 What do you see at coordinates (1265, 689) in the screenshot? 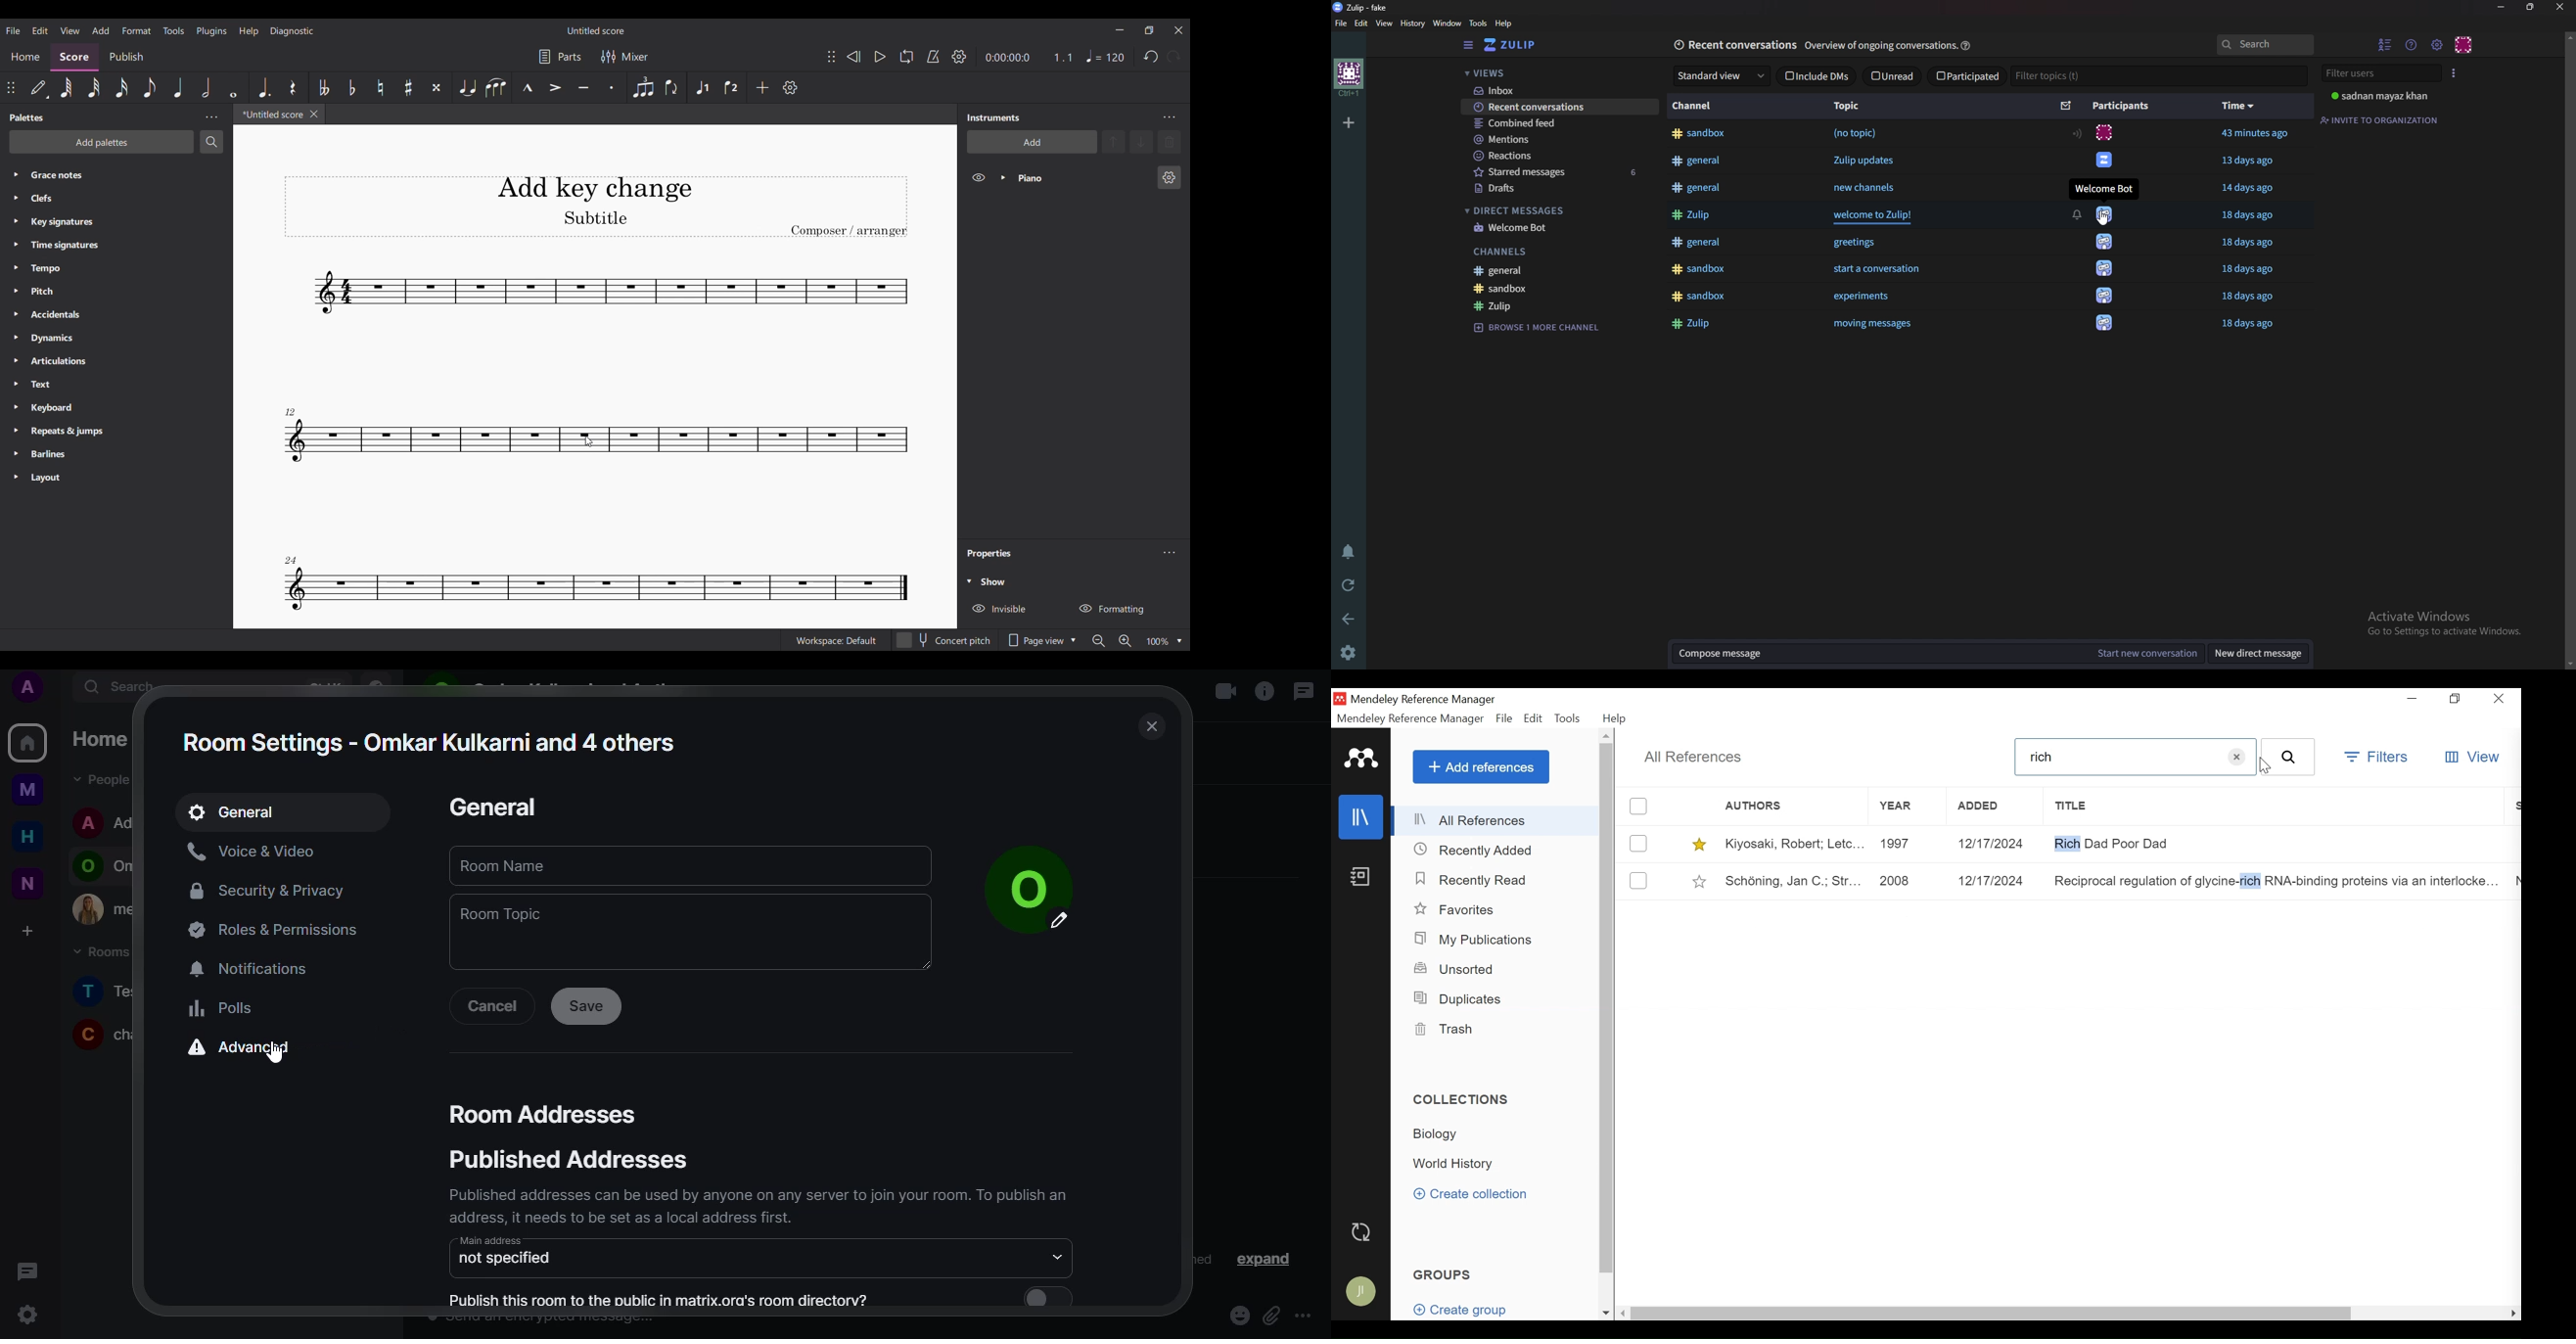
I see `info` at bounding box center [1265, 689].